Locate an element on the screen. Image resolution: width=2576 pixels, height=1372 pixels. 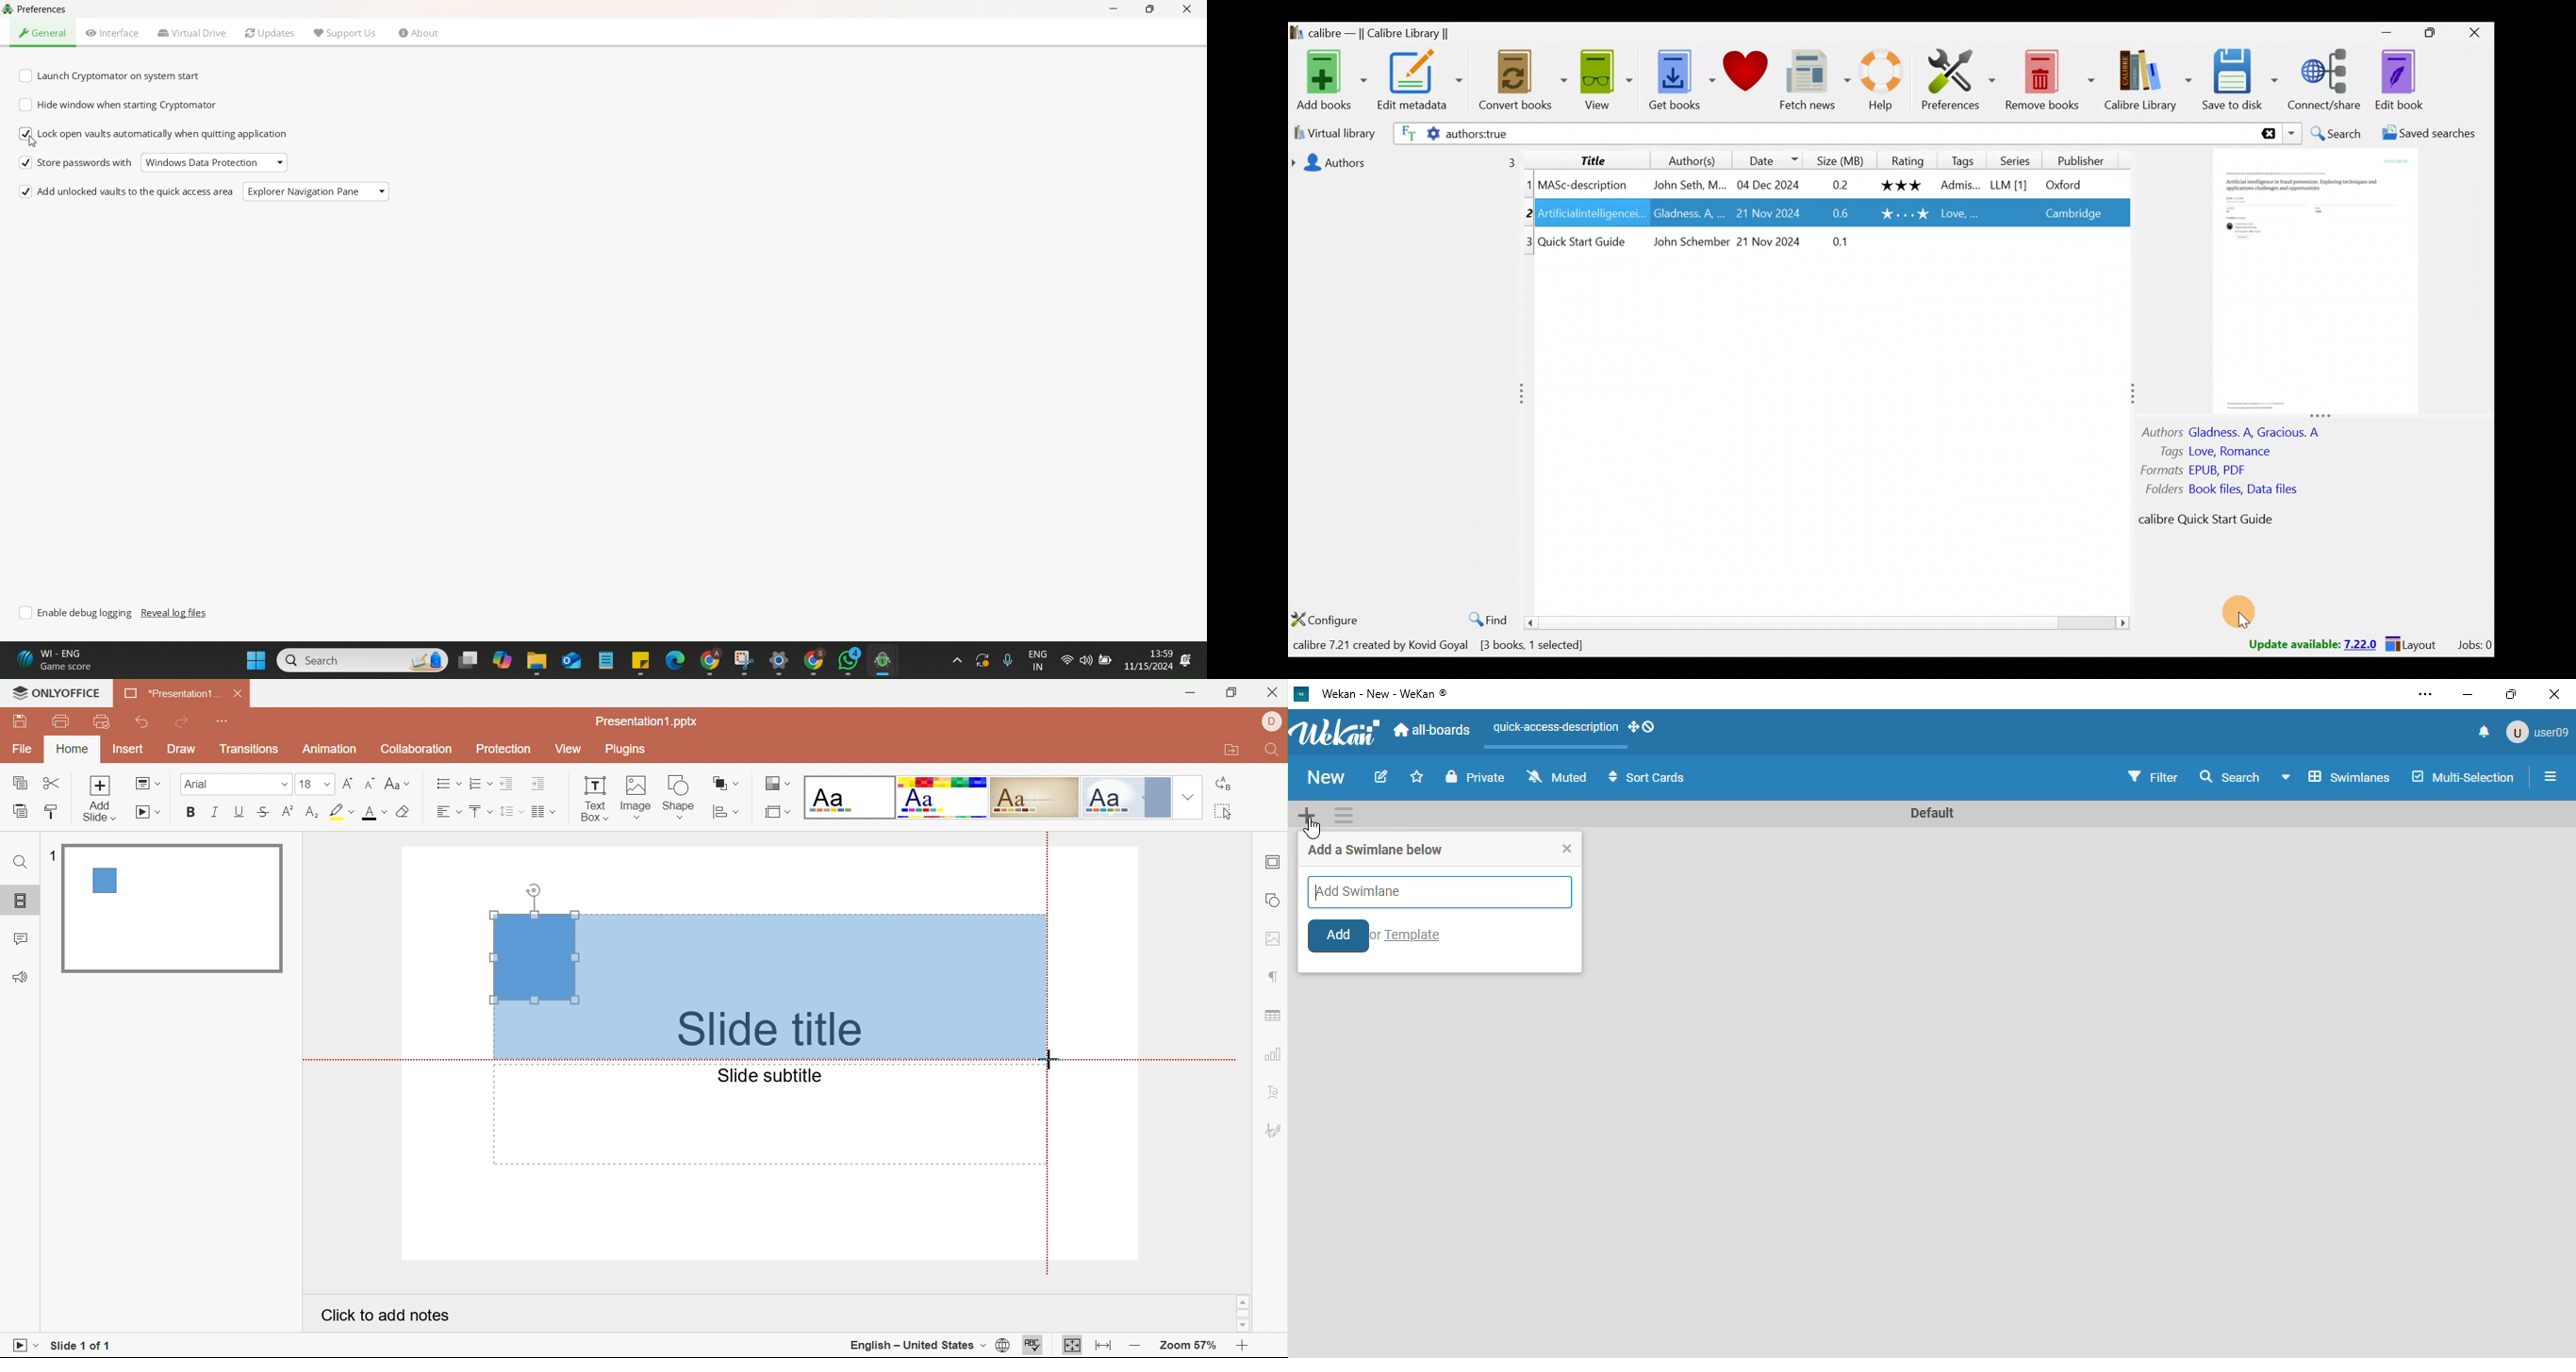
Maximise is located at coordinates (2425, 36).